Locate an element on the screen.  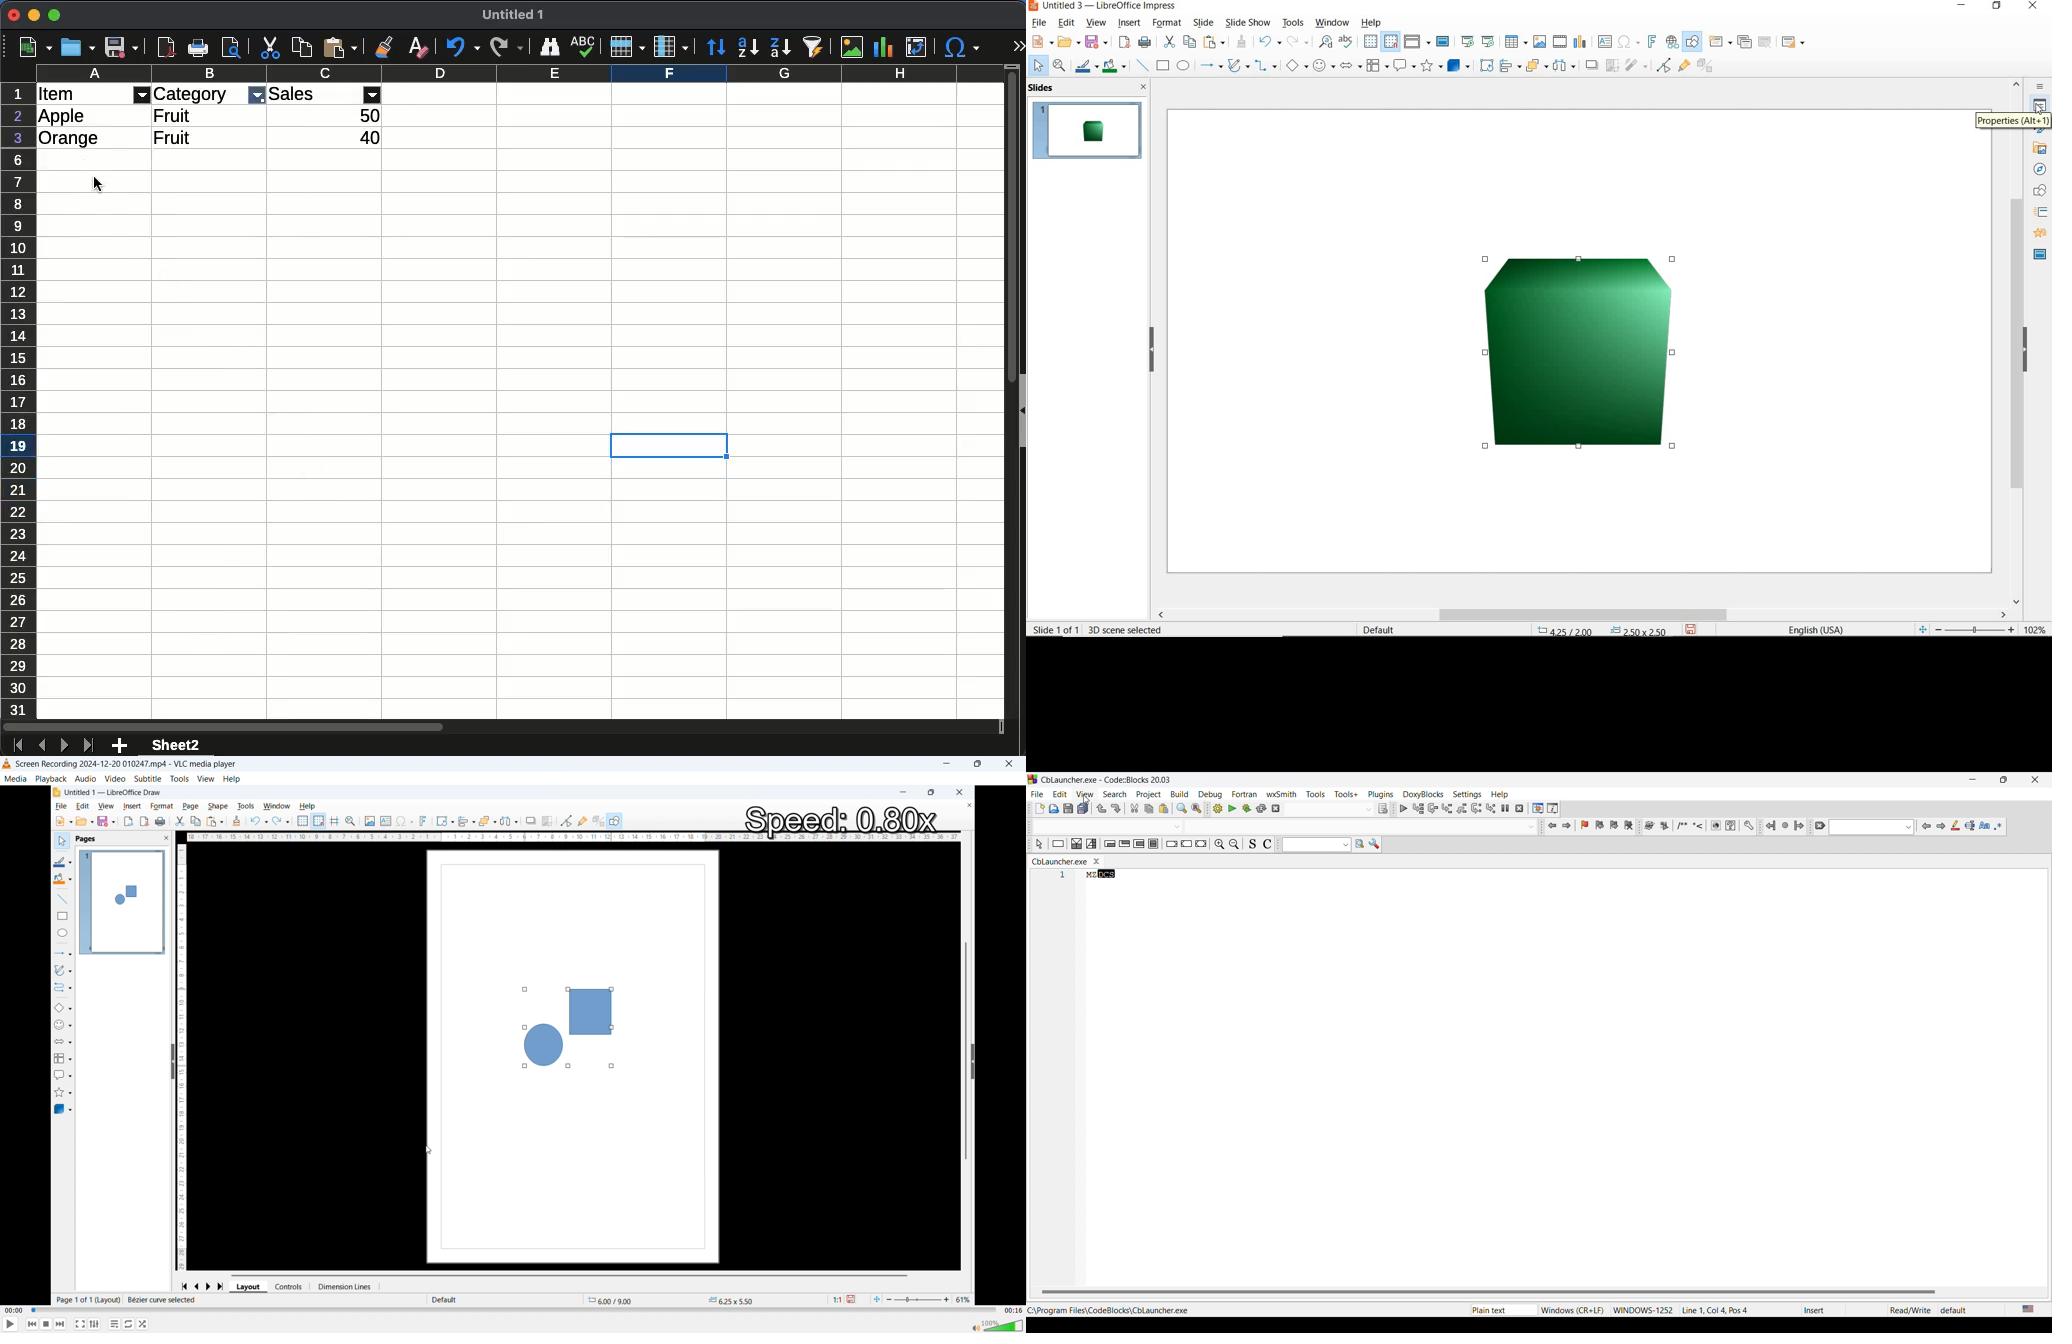
save is located at coordinates (123, 47).